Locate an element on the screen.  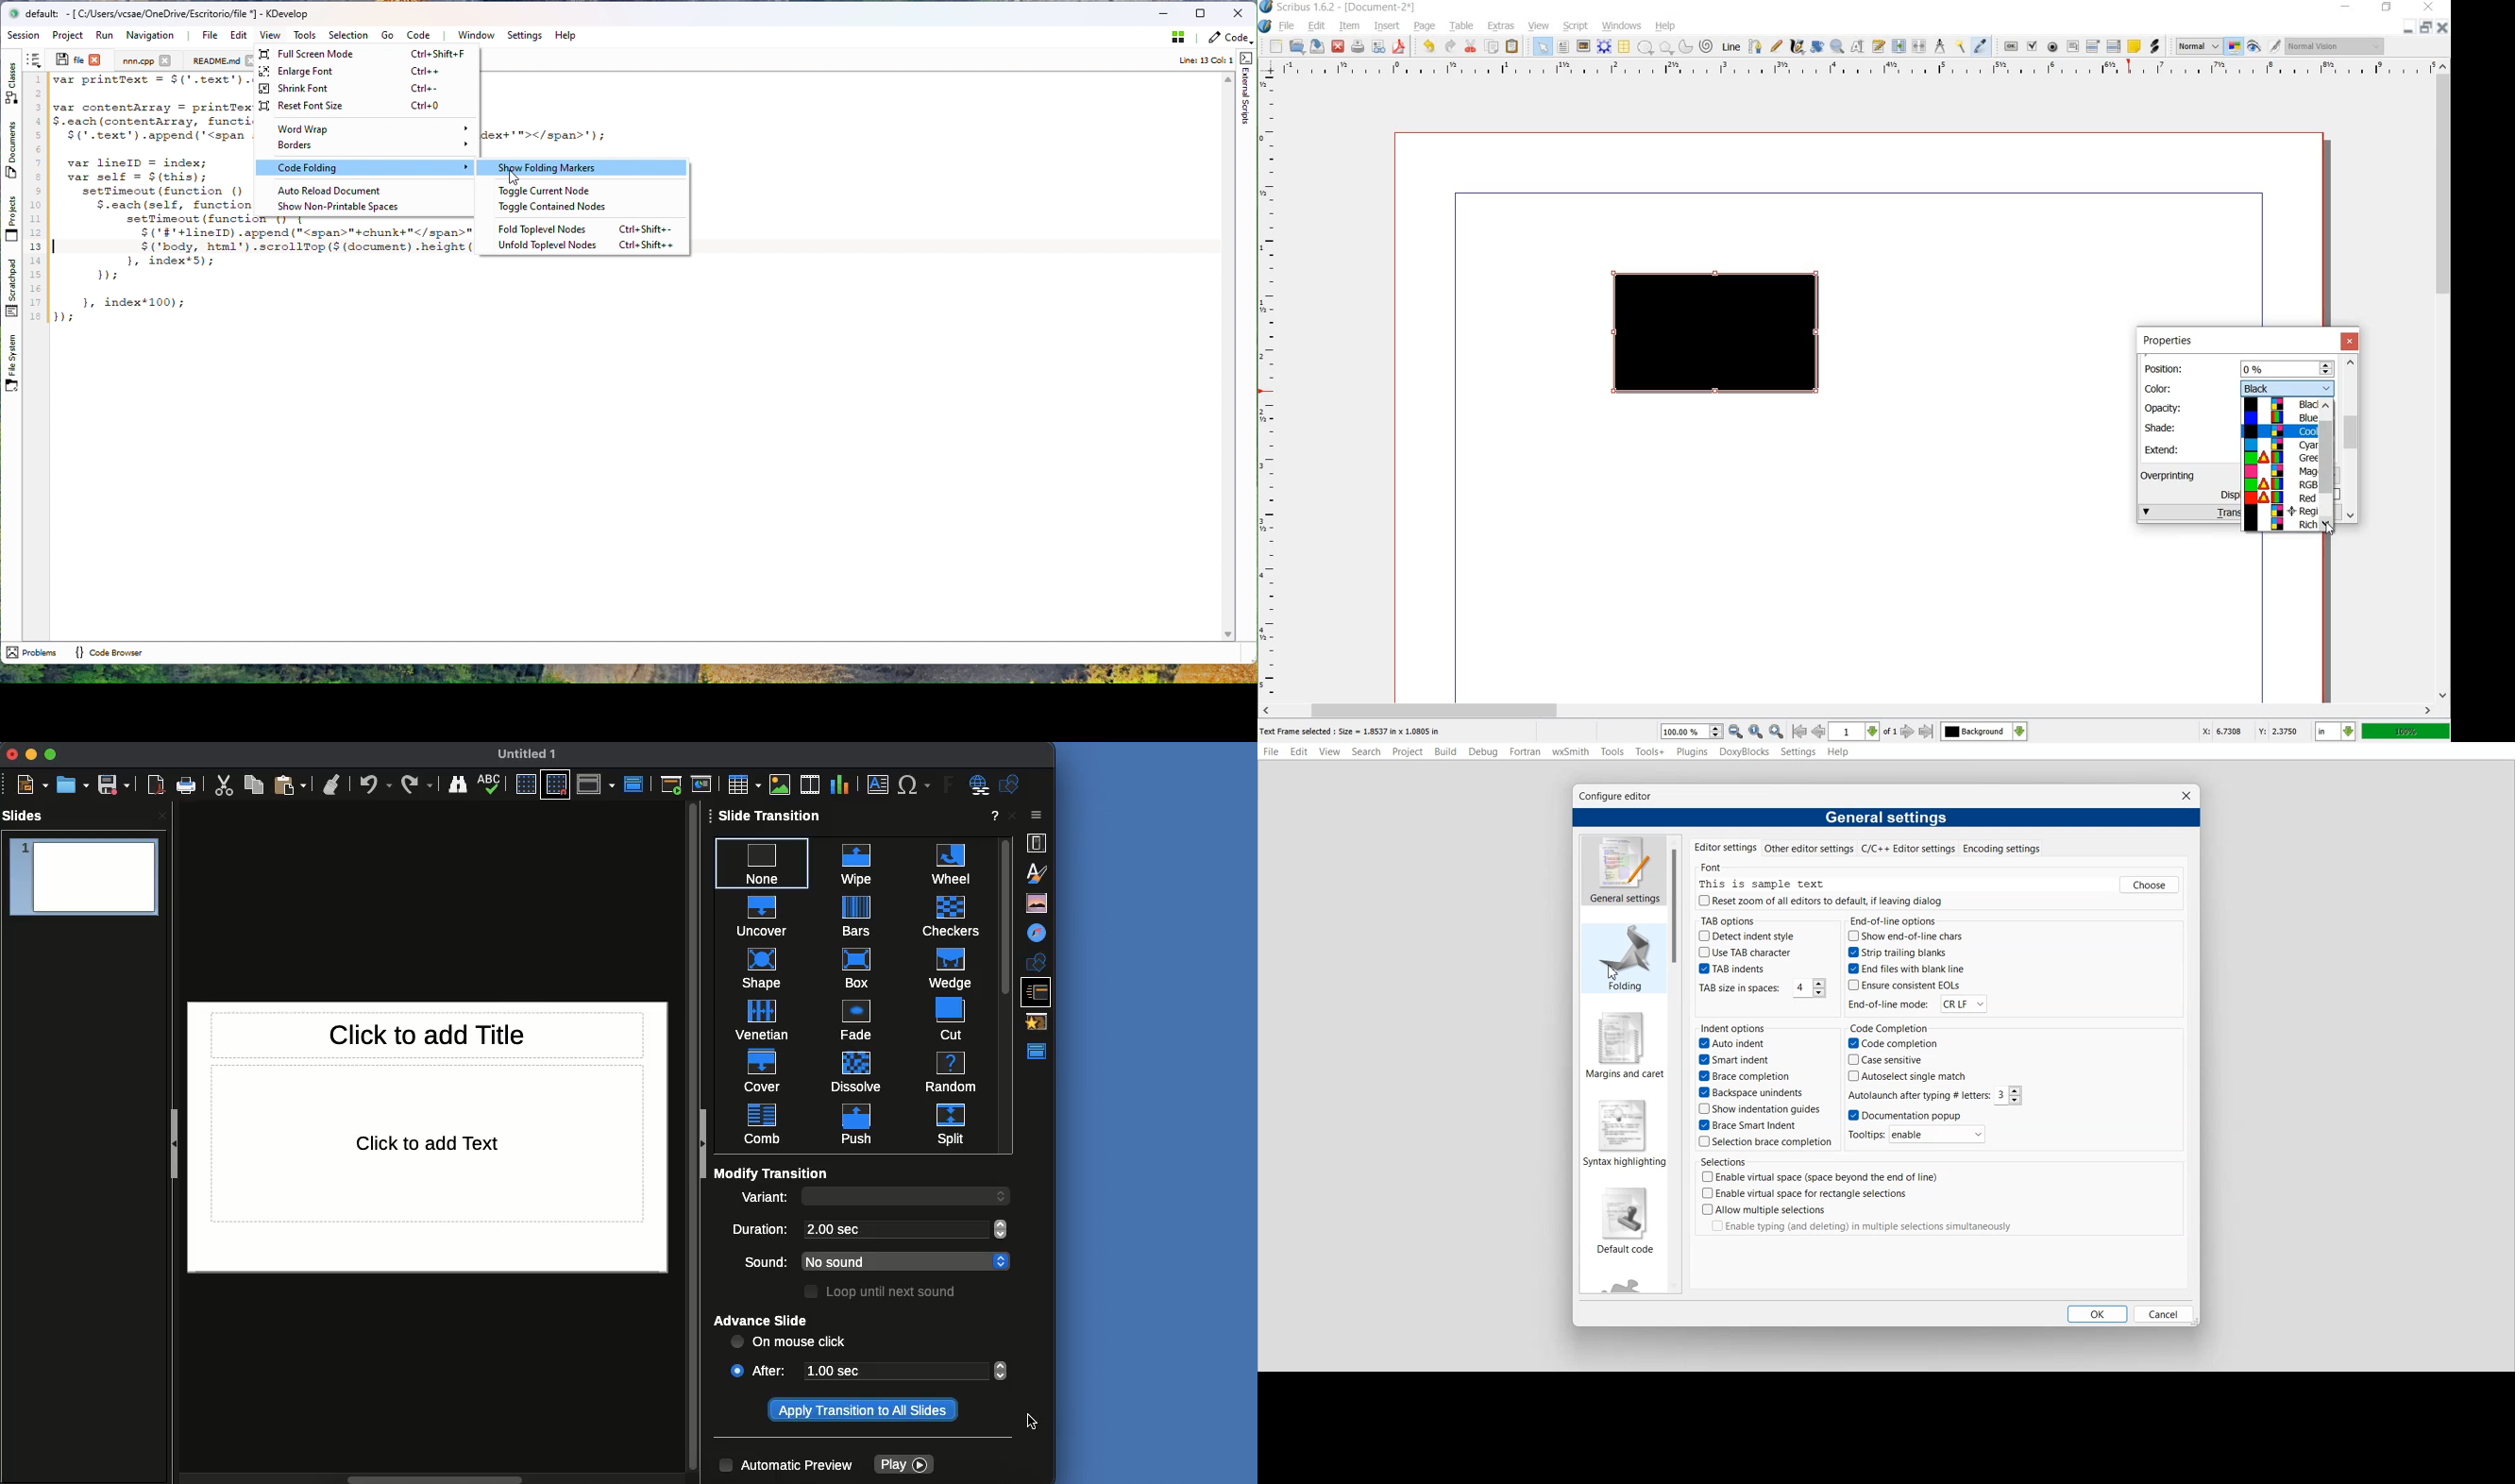
This is sample text is located at coordinates (1766, 883).